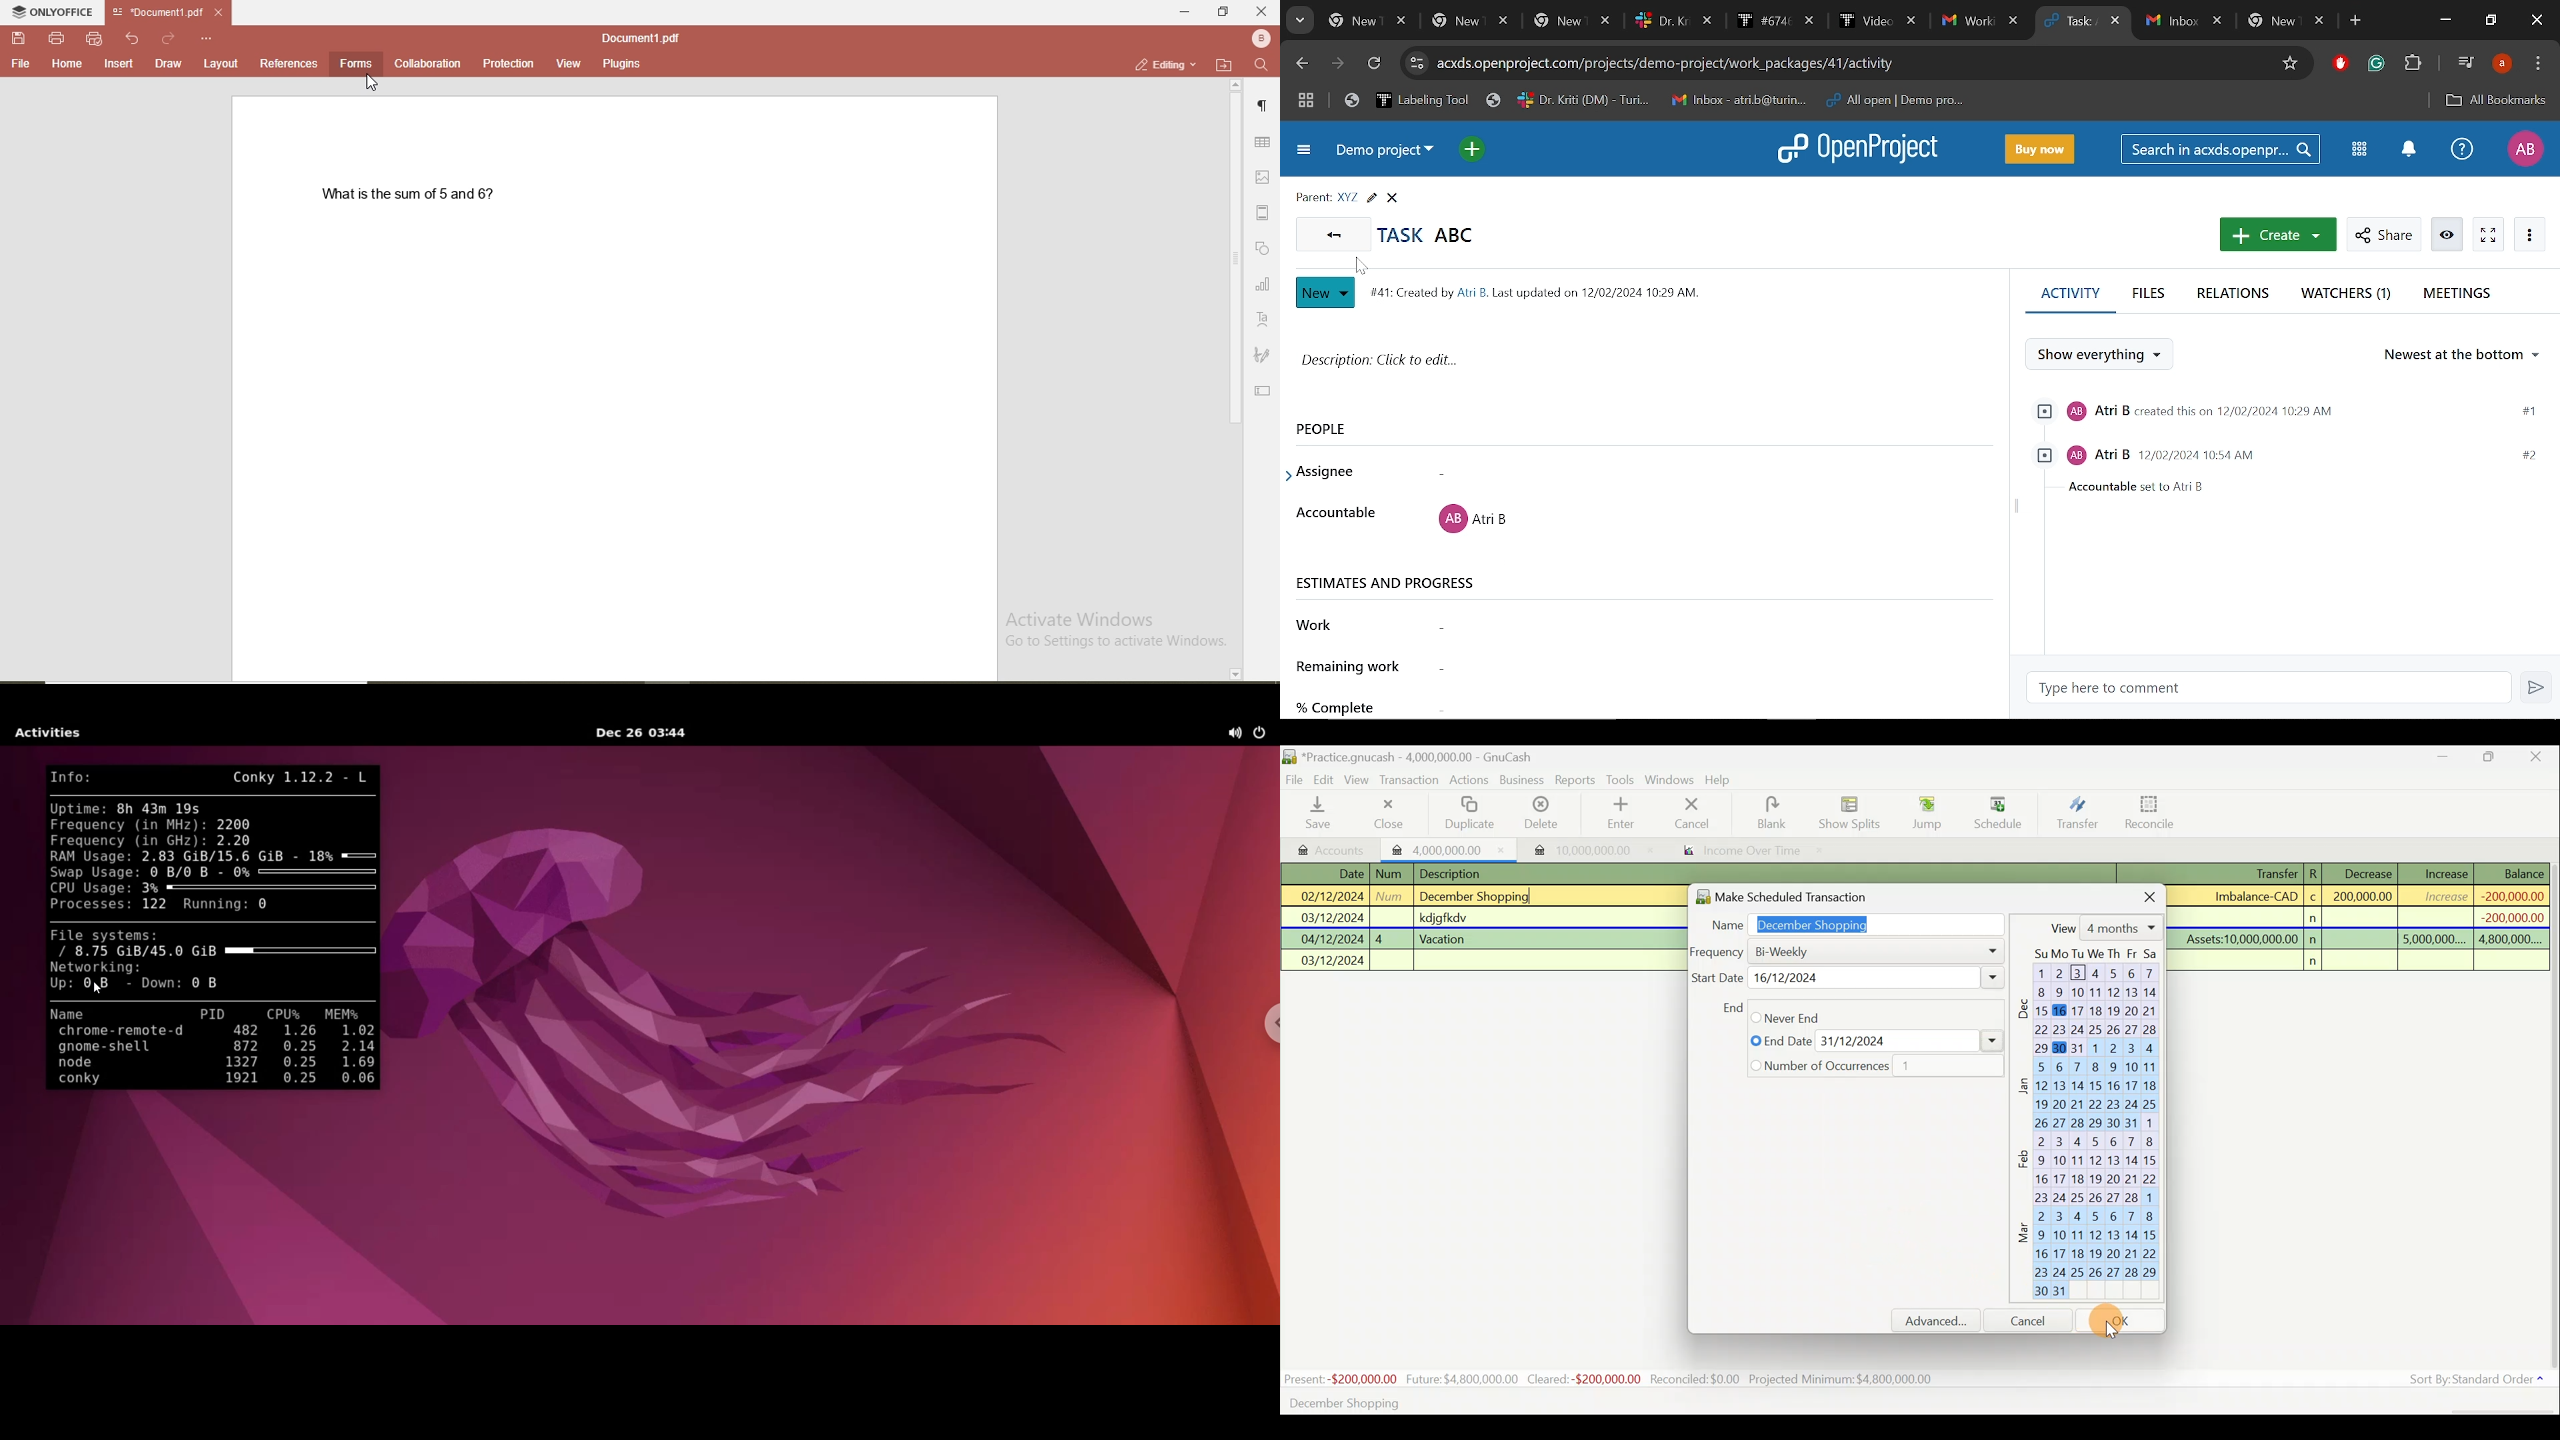 The width and height of the screenshot is (2576, 1456). What do you see at coordinates (429, 63) in the screenshot?
I see `collaboration` at bounding box center [429, 63].